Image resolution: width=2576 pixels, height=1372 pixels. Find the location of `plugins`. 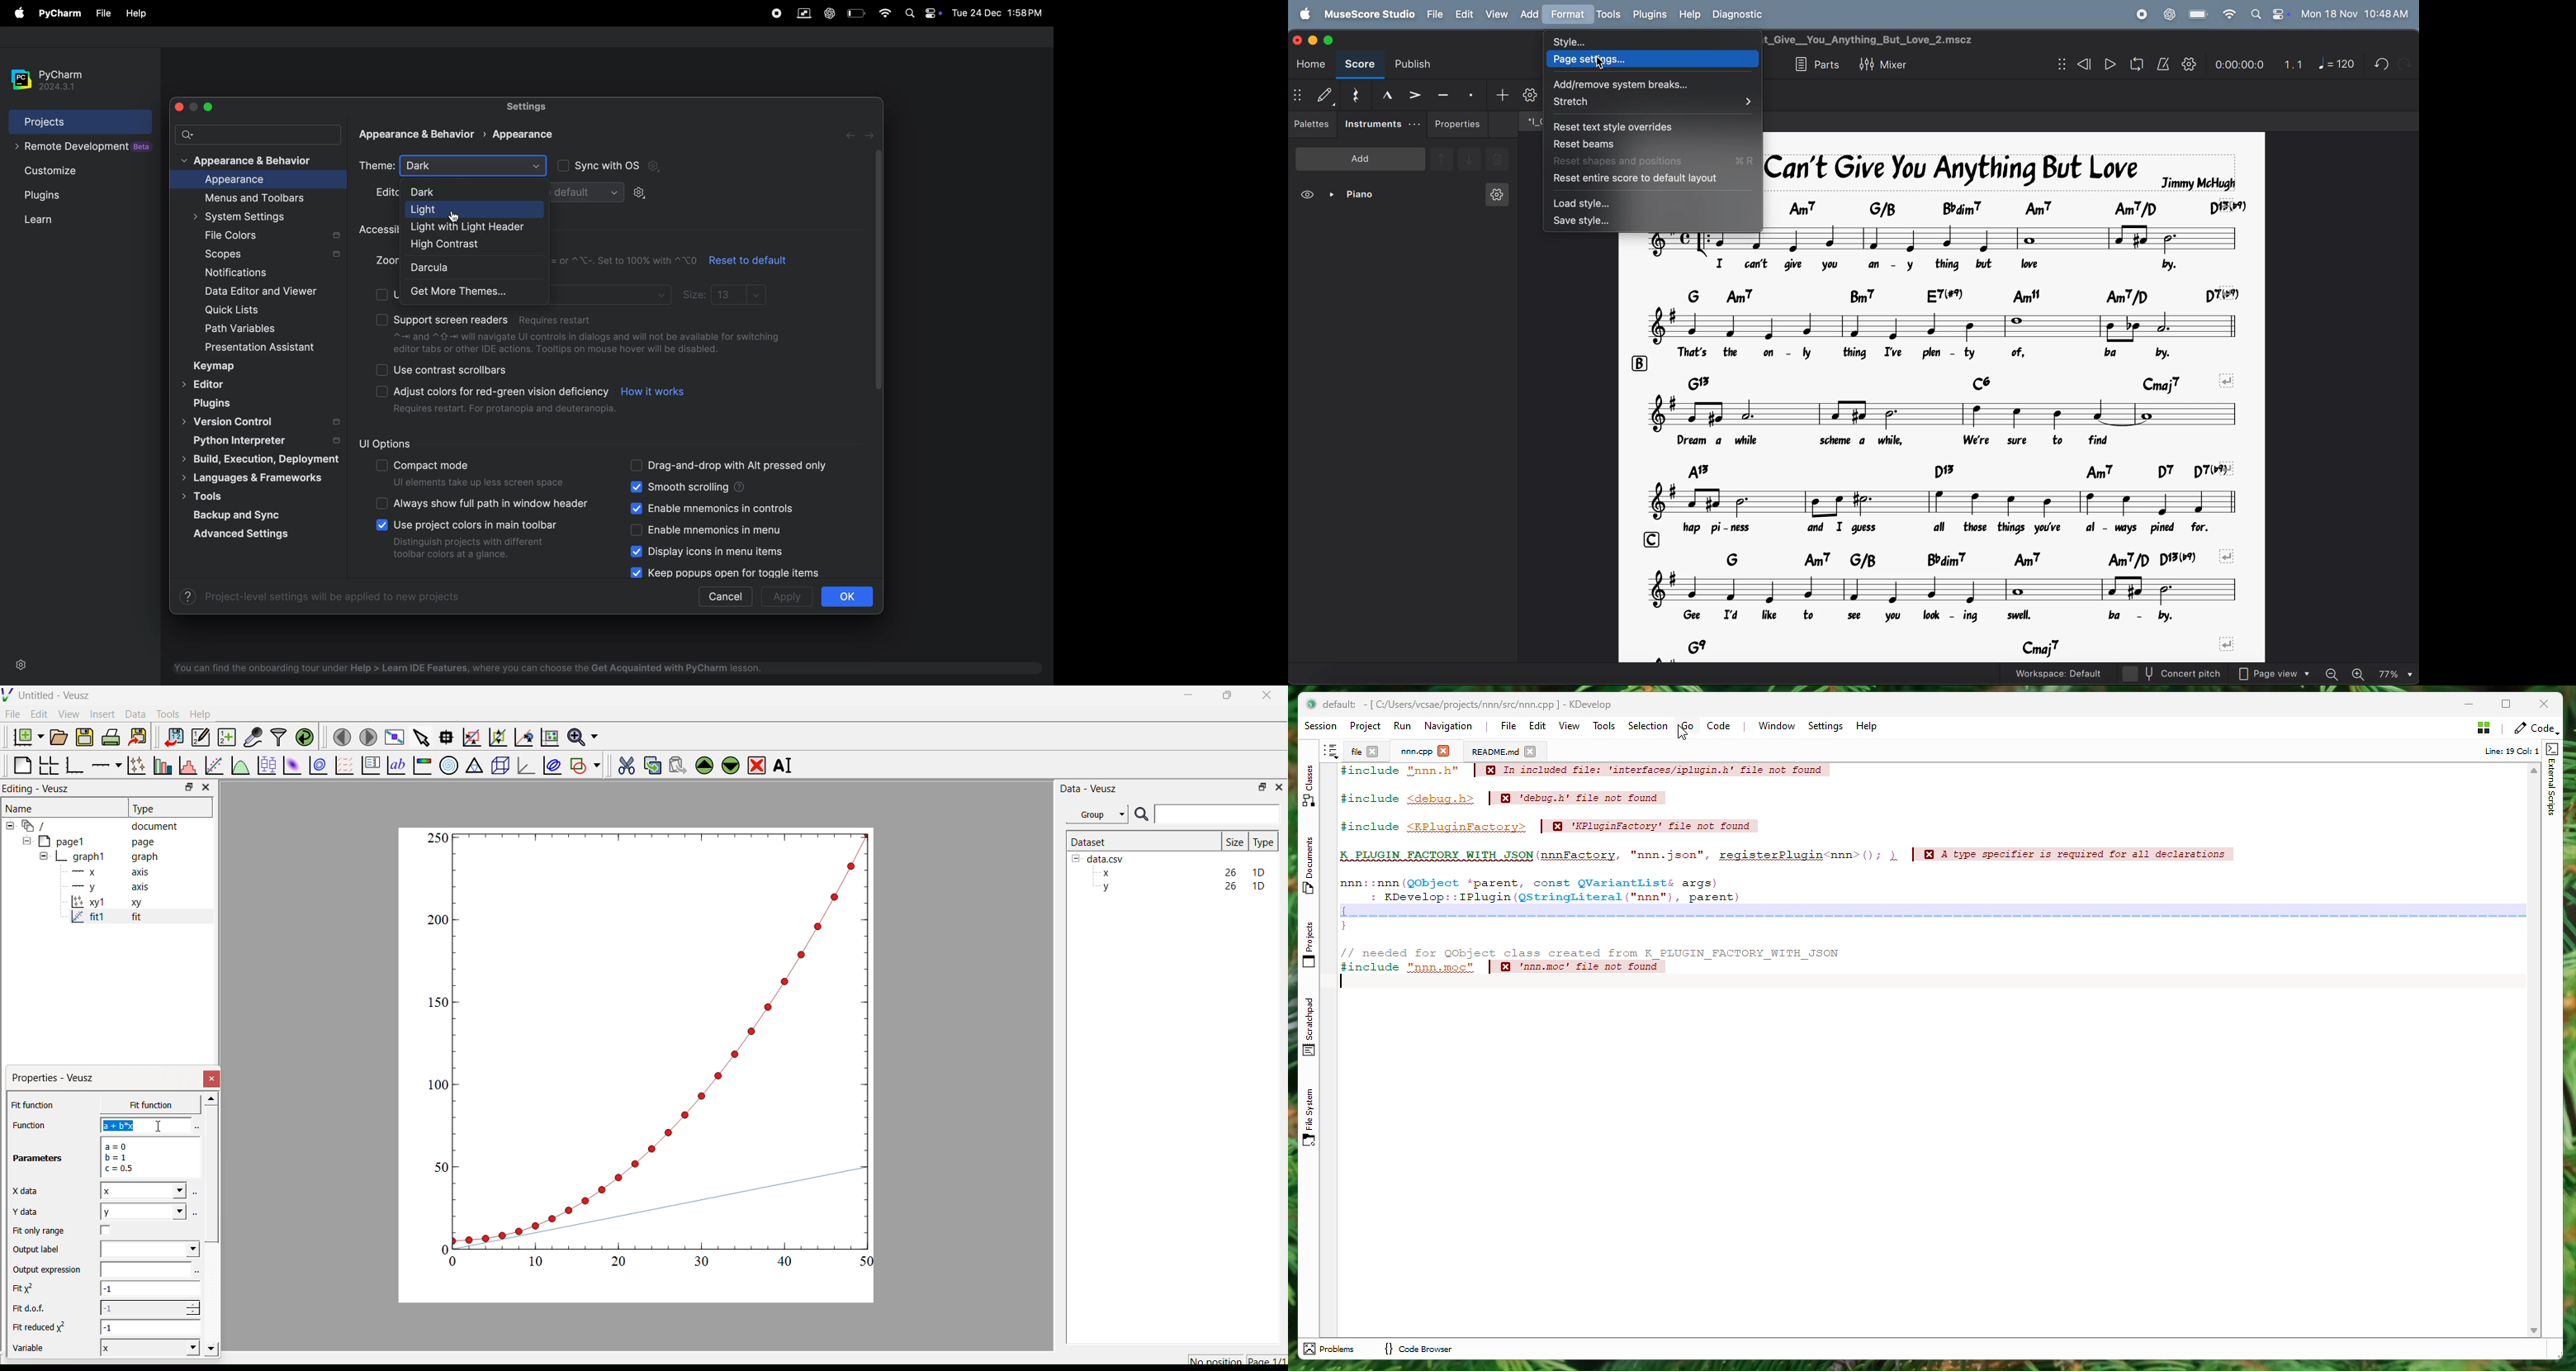

plugins is located at coordinates (213, 403).